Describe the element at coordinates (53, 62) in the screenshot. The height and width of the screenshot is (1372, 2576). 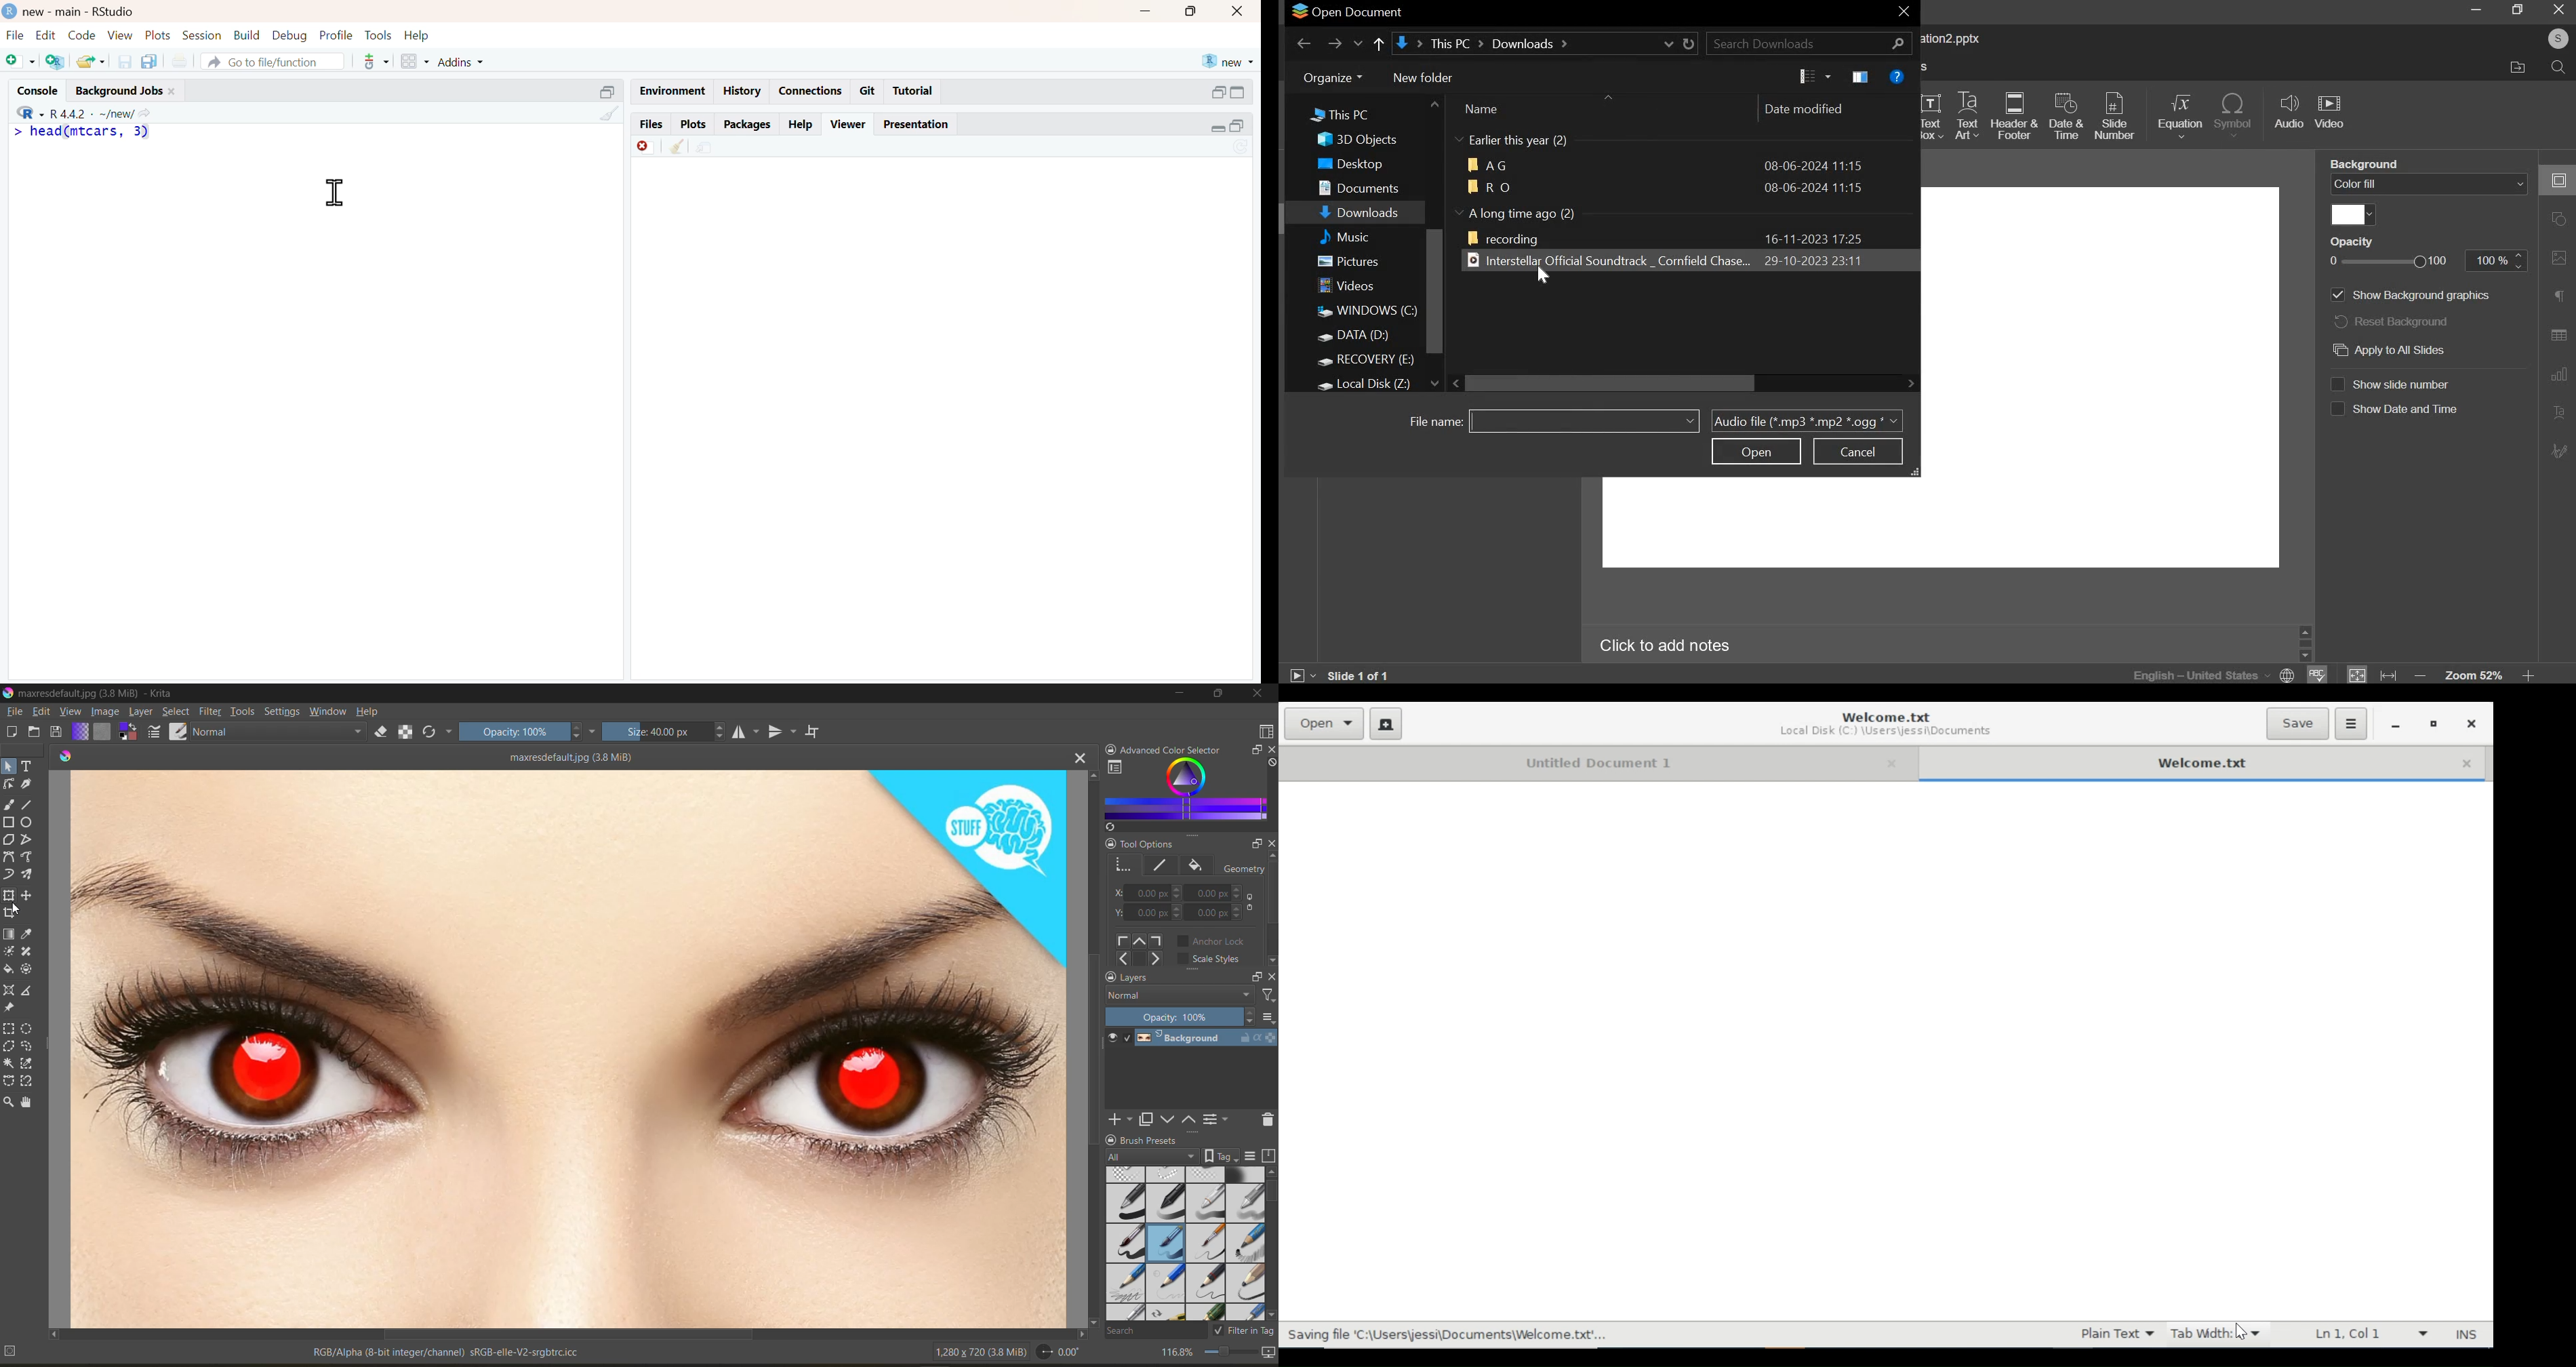
I see `Create new project` at that location.